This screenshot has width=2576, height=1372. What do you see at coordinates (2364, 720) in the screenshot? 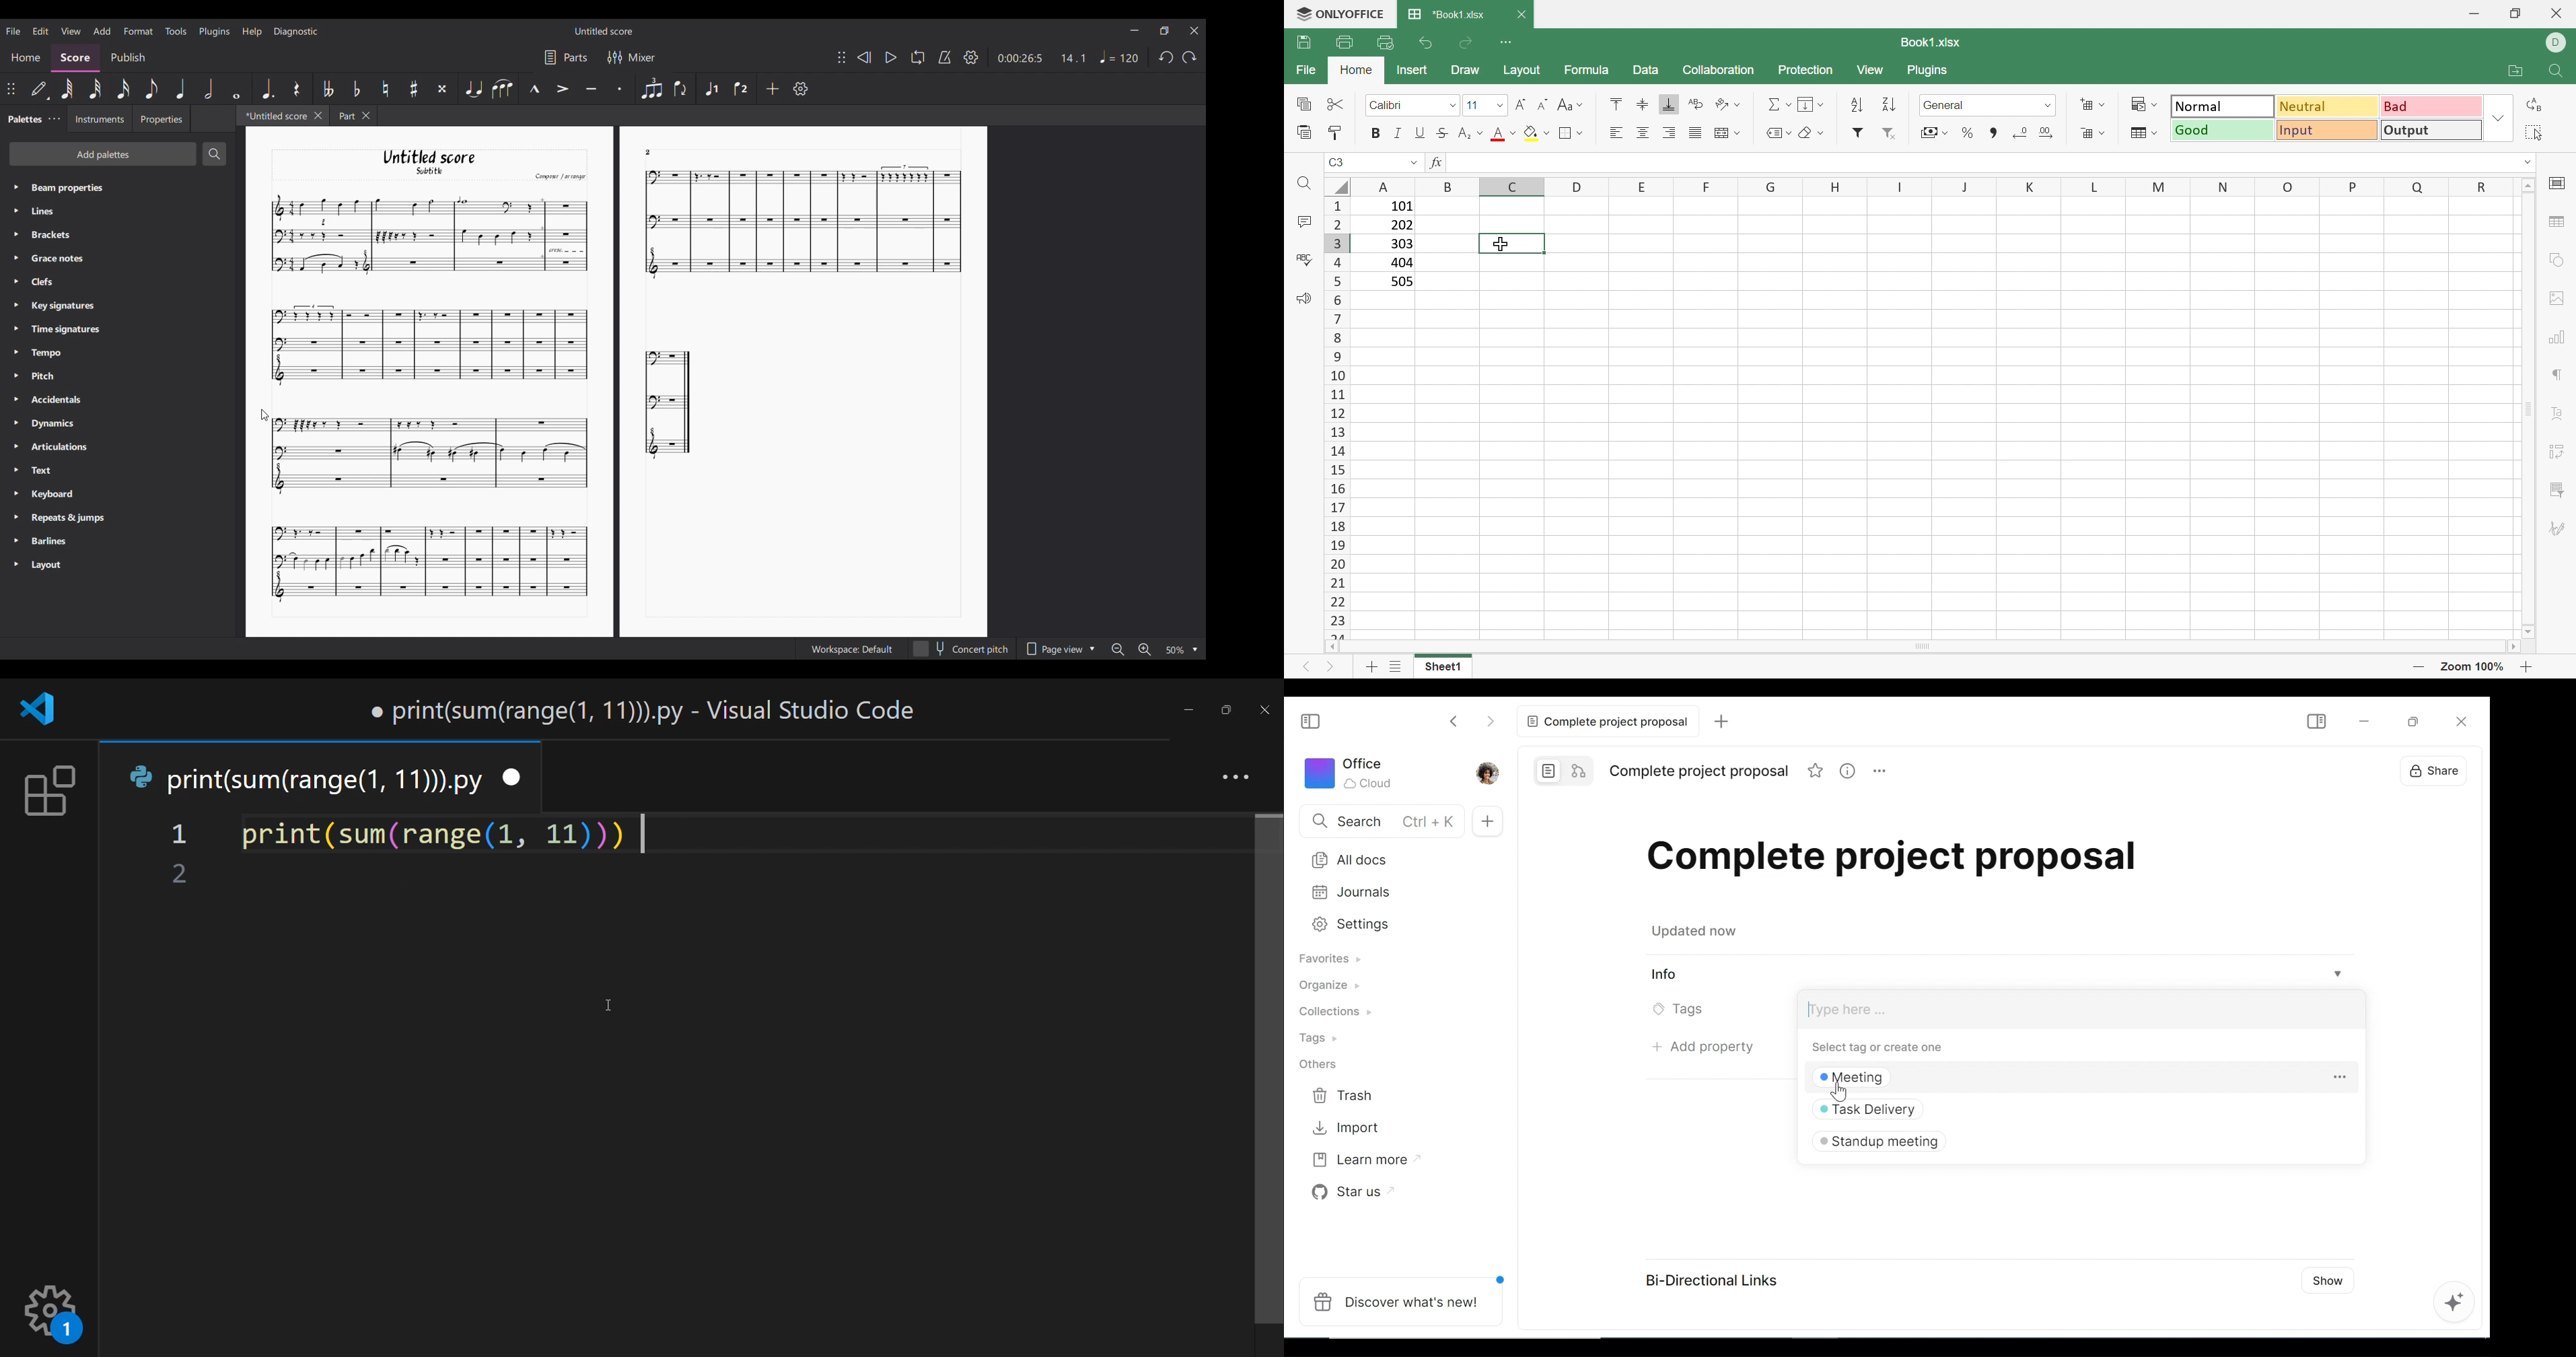
I see `minimize` at bounding box center [2364, 720].